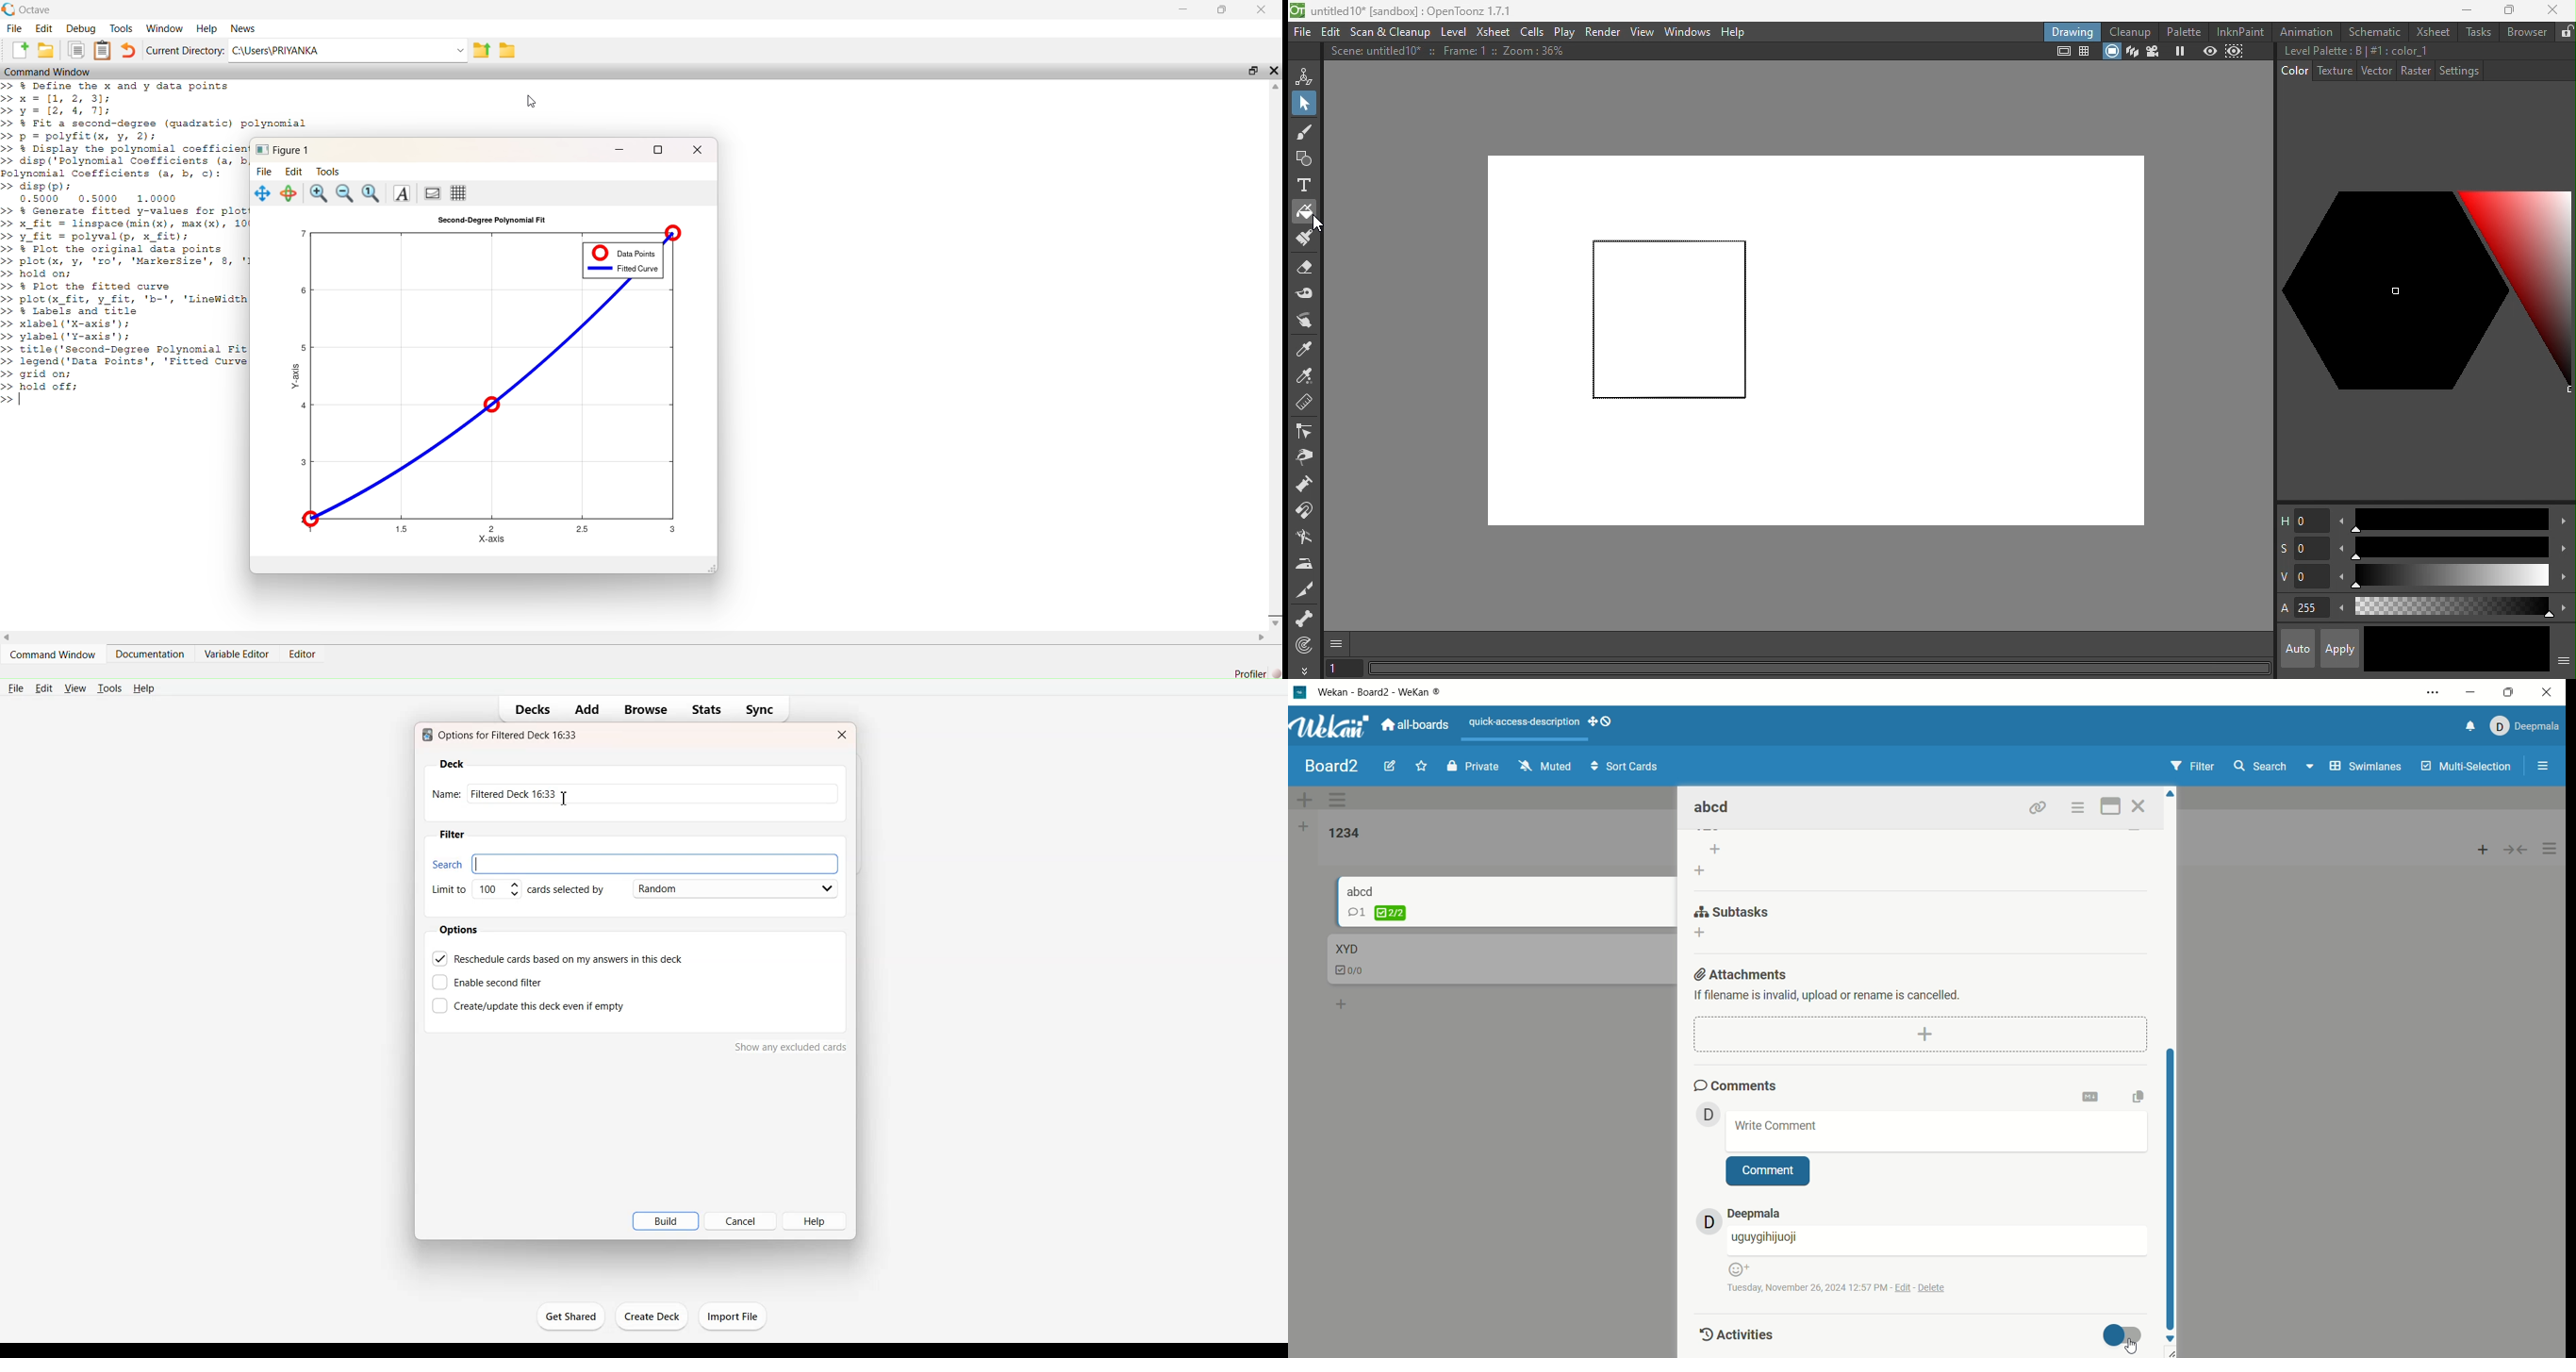 The width and height of the screenshot is (2576, 1372). I want to click on Sync, so click(763, 710).